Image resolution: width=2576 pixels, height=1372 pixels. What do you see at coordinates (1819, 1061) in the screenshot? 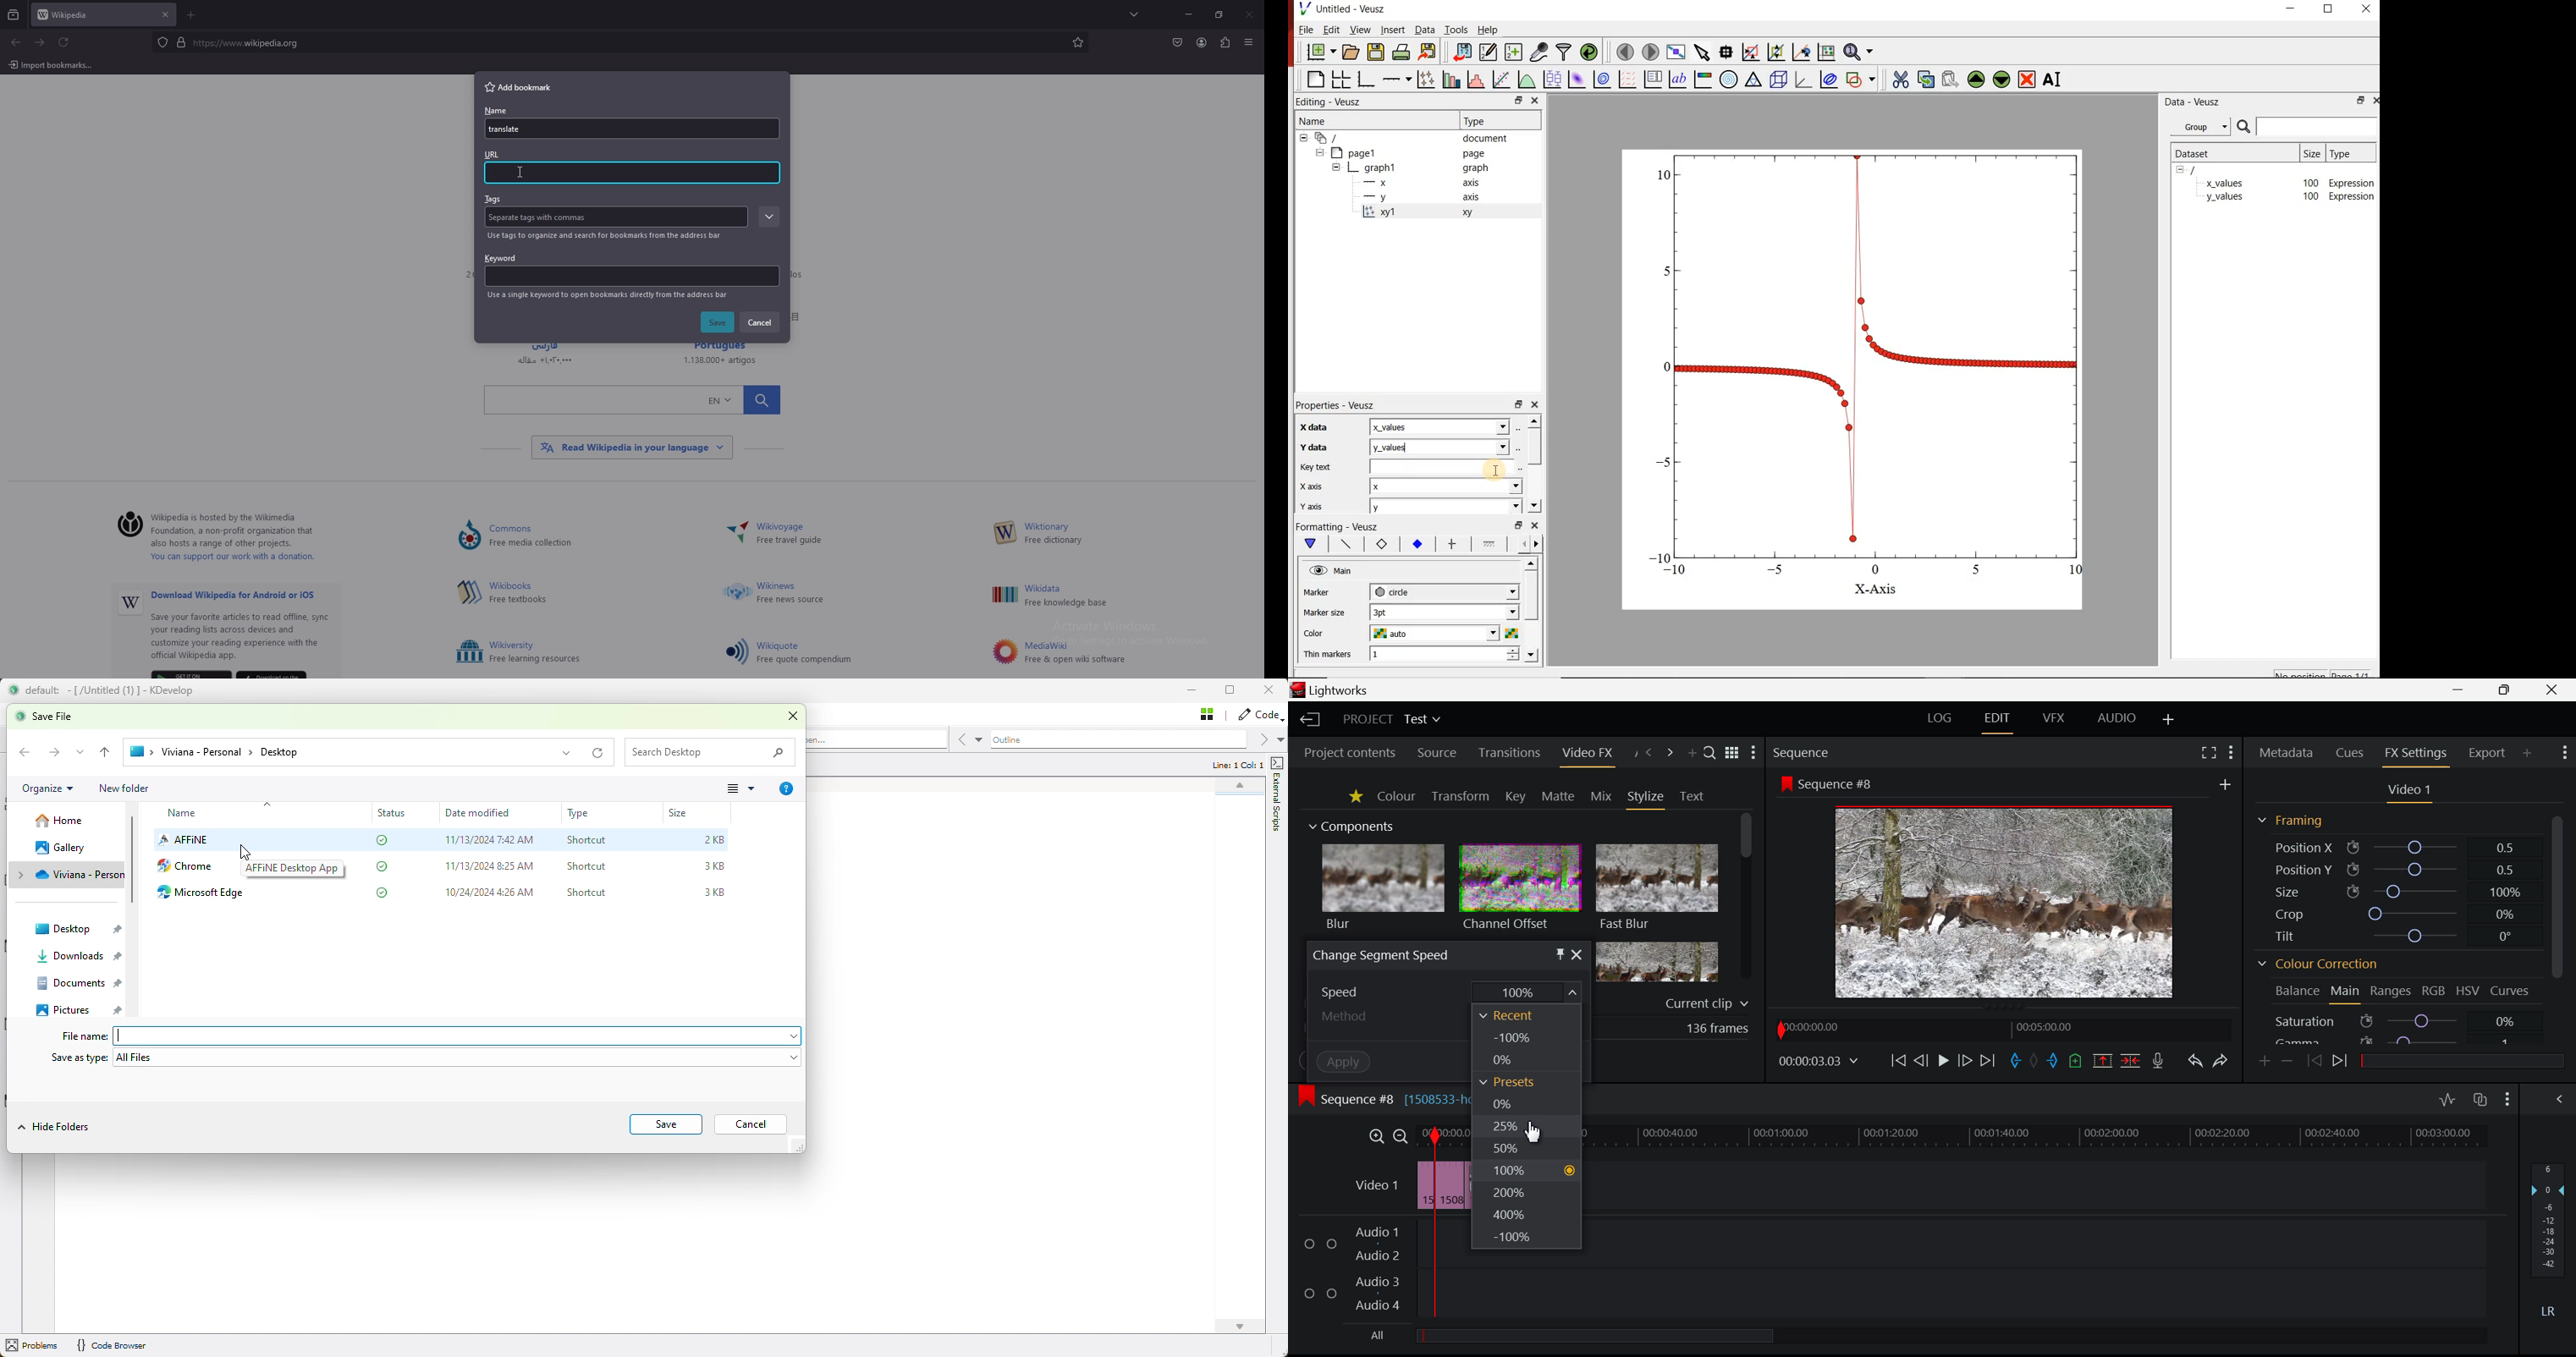
I see `Frame Time` at bounding box center [1819, 1061].